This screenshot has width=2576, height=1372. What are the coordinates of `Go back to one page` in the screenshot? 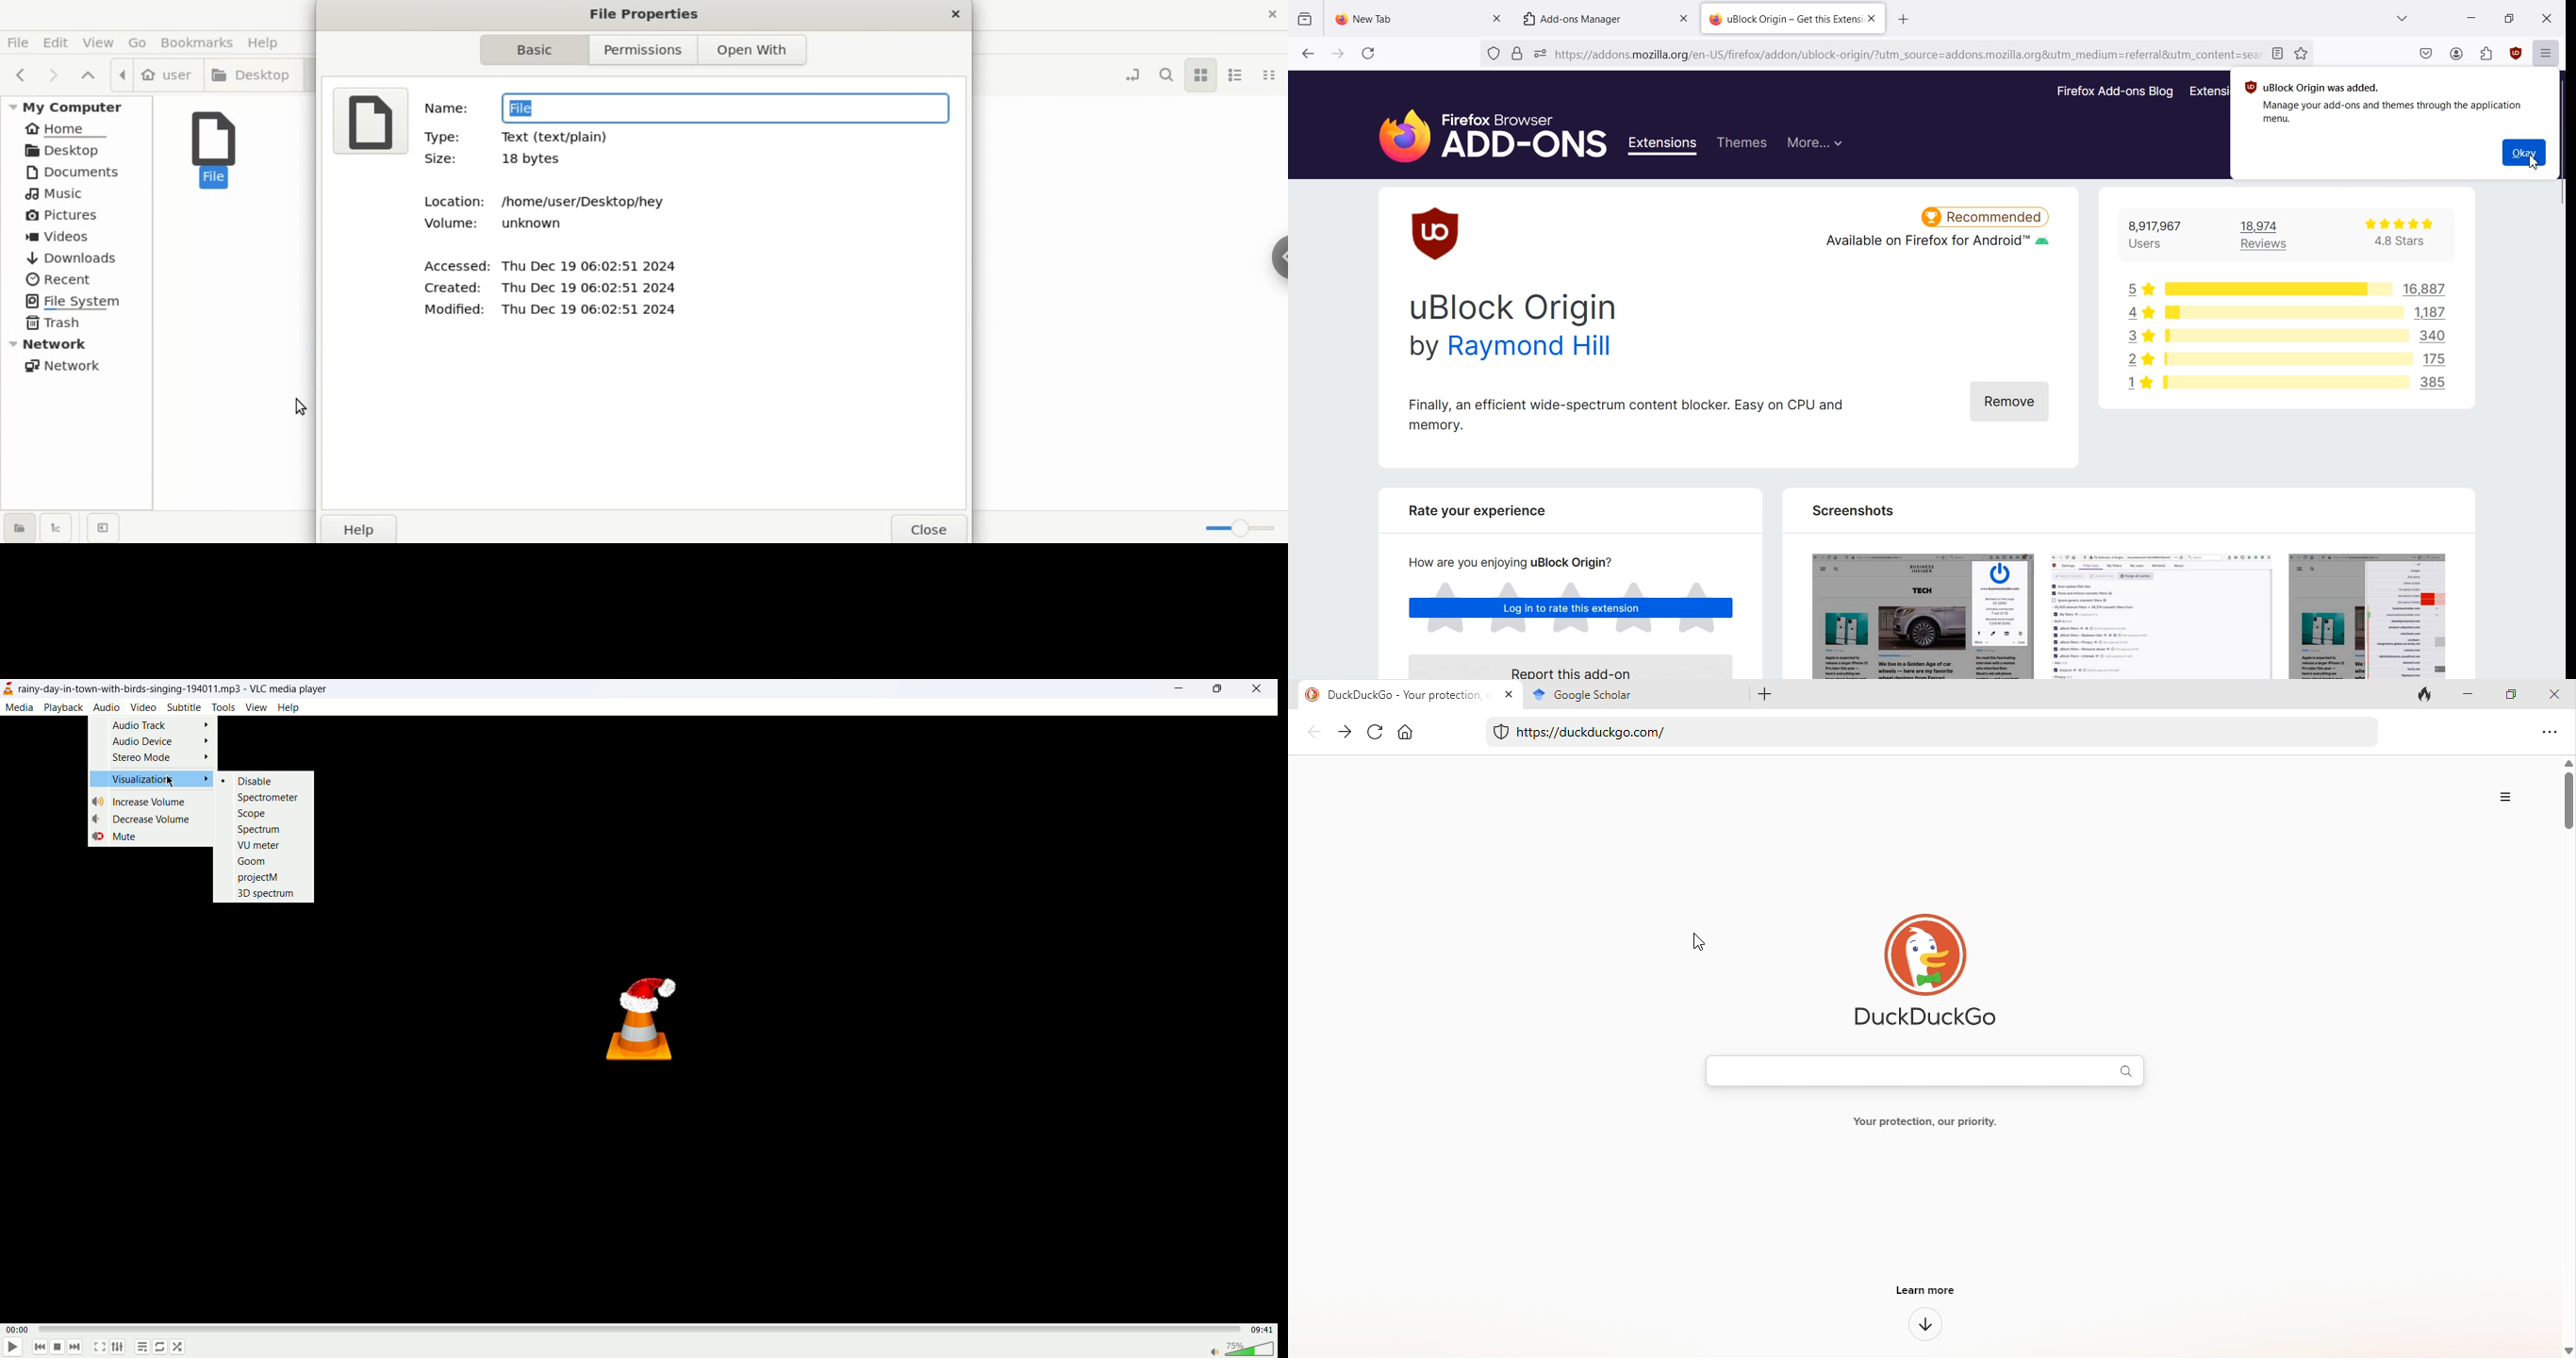 It's located at (1307, 53).